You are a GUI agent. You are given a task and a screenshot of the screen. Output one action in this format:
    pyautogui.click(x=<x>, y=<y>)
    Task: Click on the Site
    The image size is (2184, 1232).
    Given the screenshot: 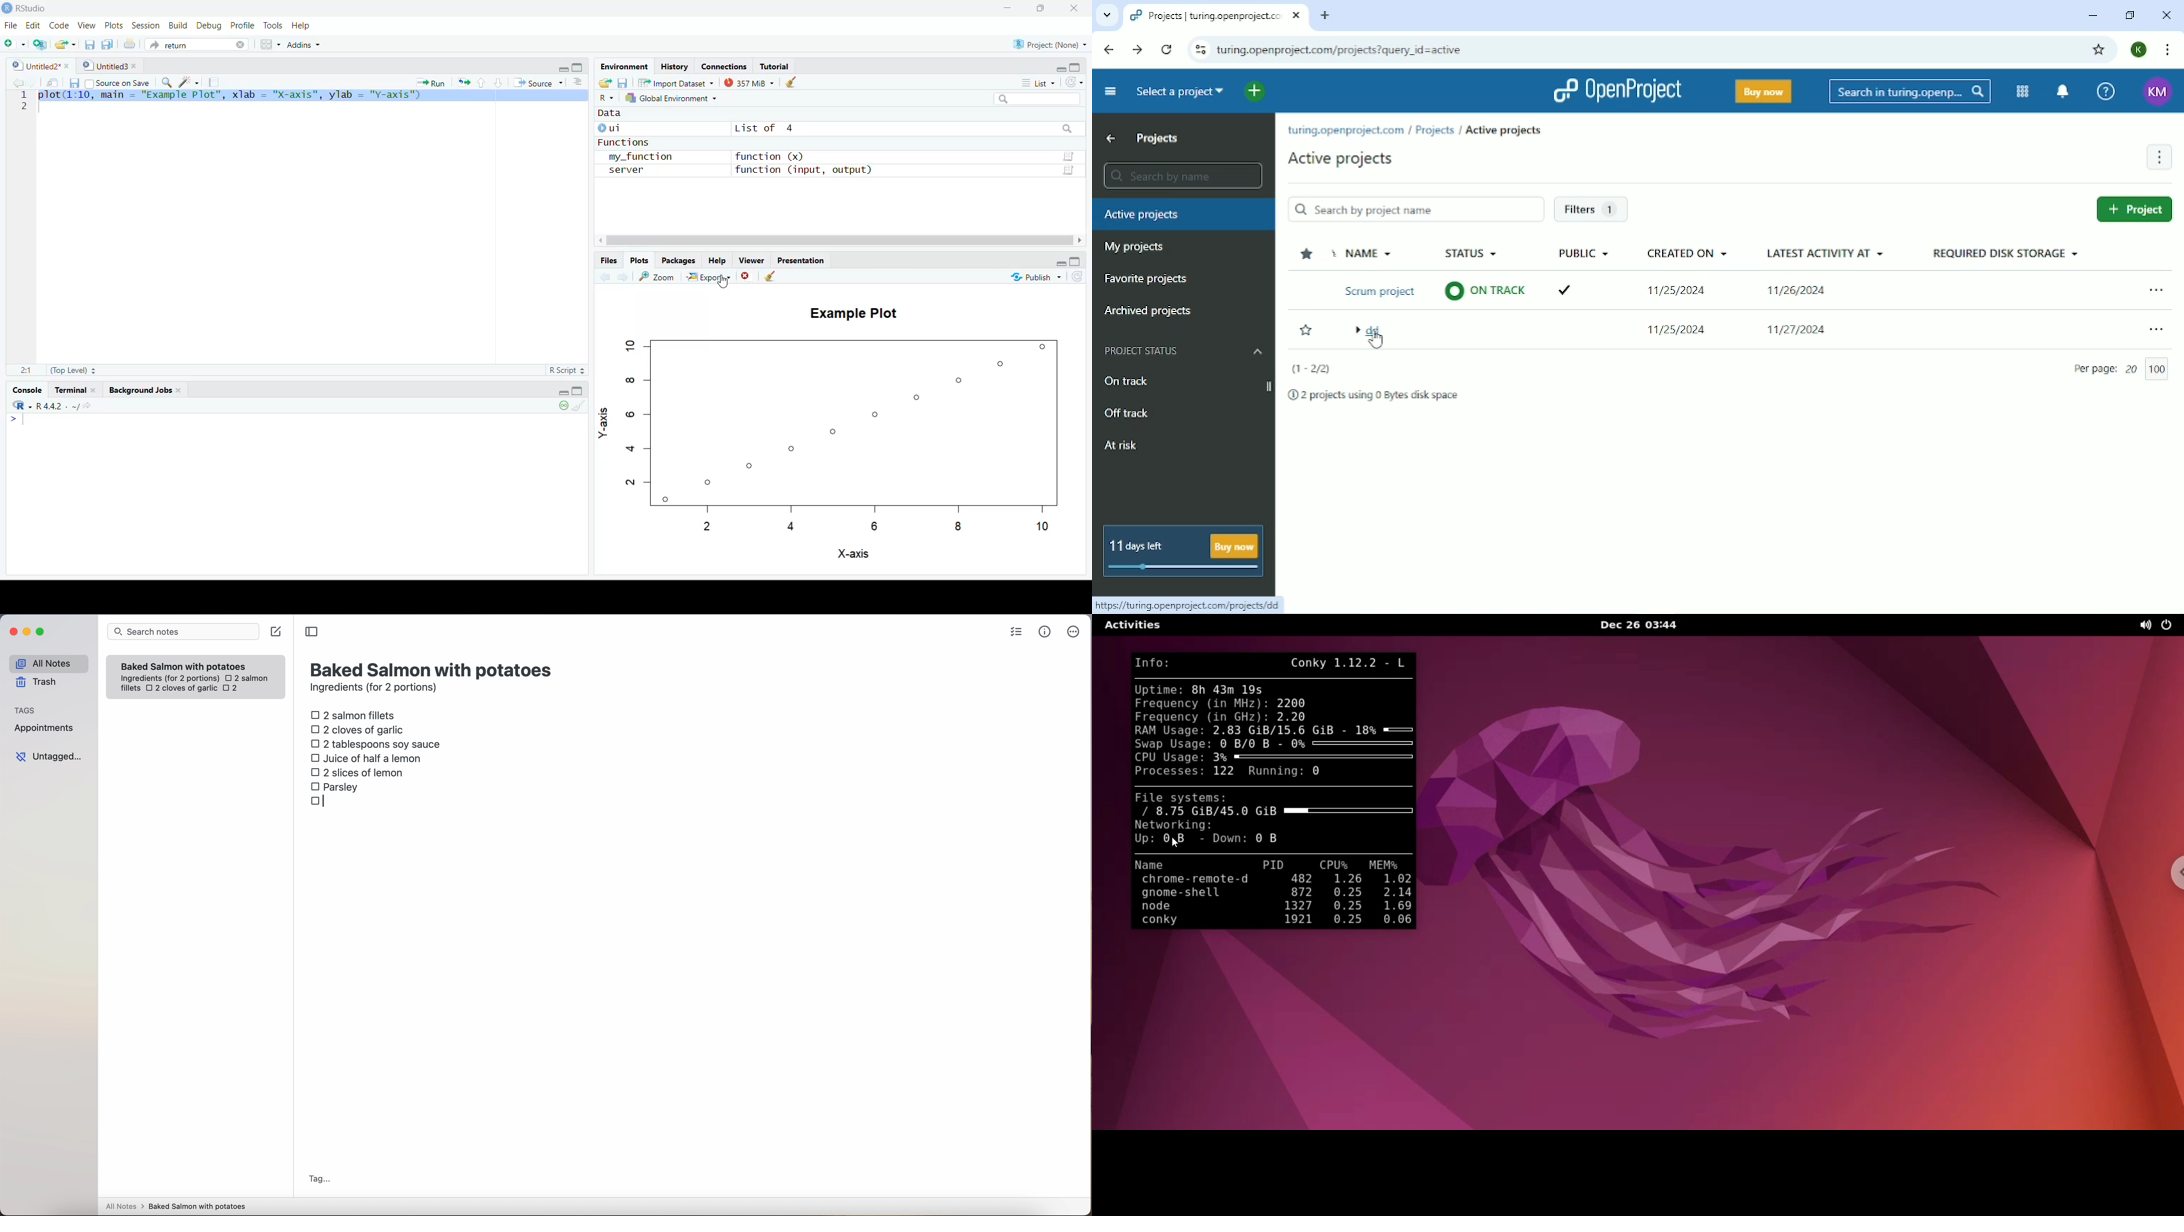 What is the action you would take?
    pyautogui.click(x=1342, y=49)
    